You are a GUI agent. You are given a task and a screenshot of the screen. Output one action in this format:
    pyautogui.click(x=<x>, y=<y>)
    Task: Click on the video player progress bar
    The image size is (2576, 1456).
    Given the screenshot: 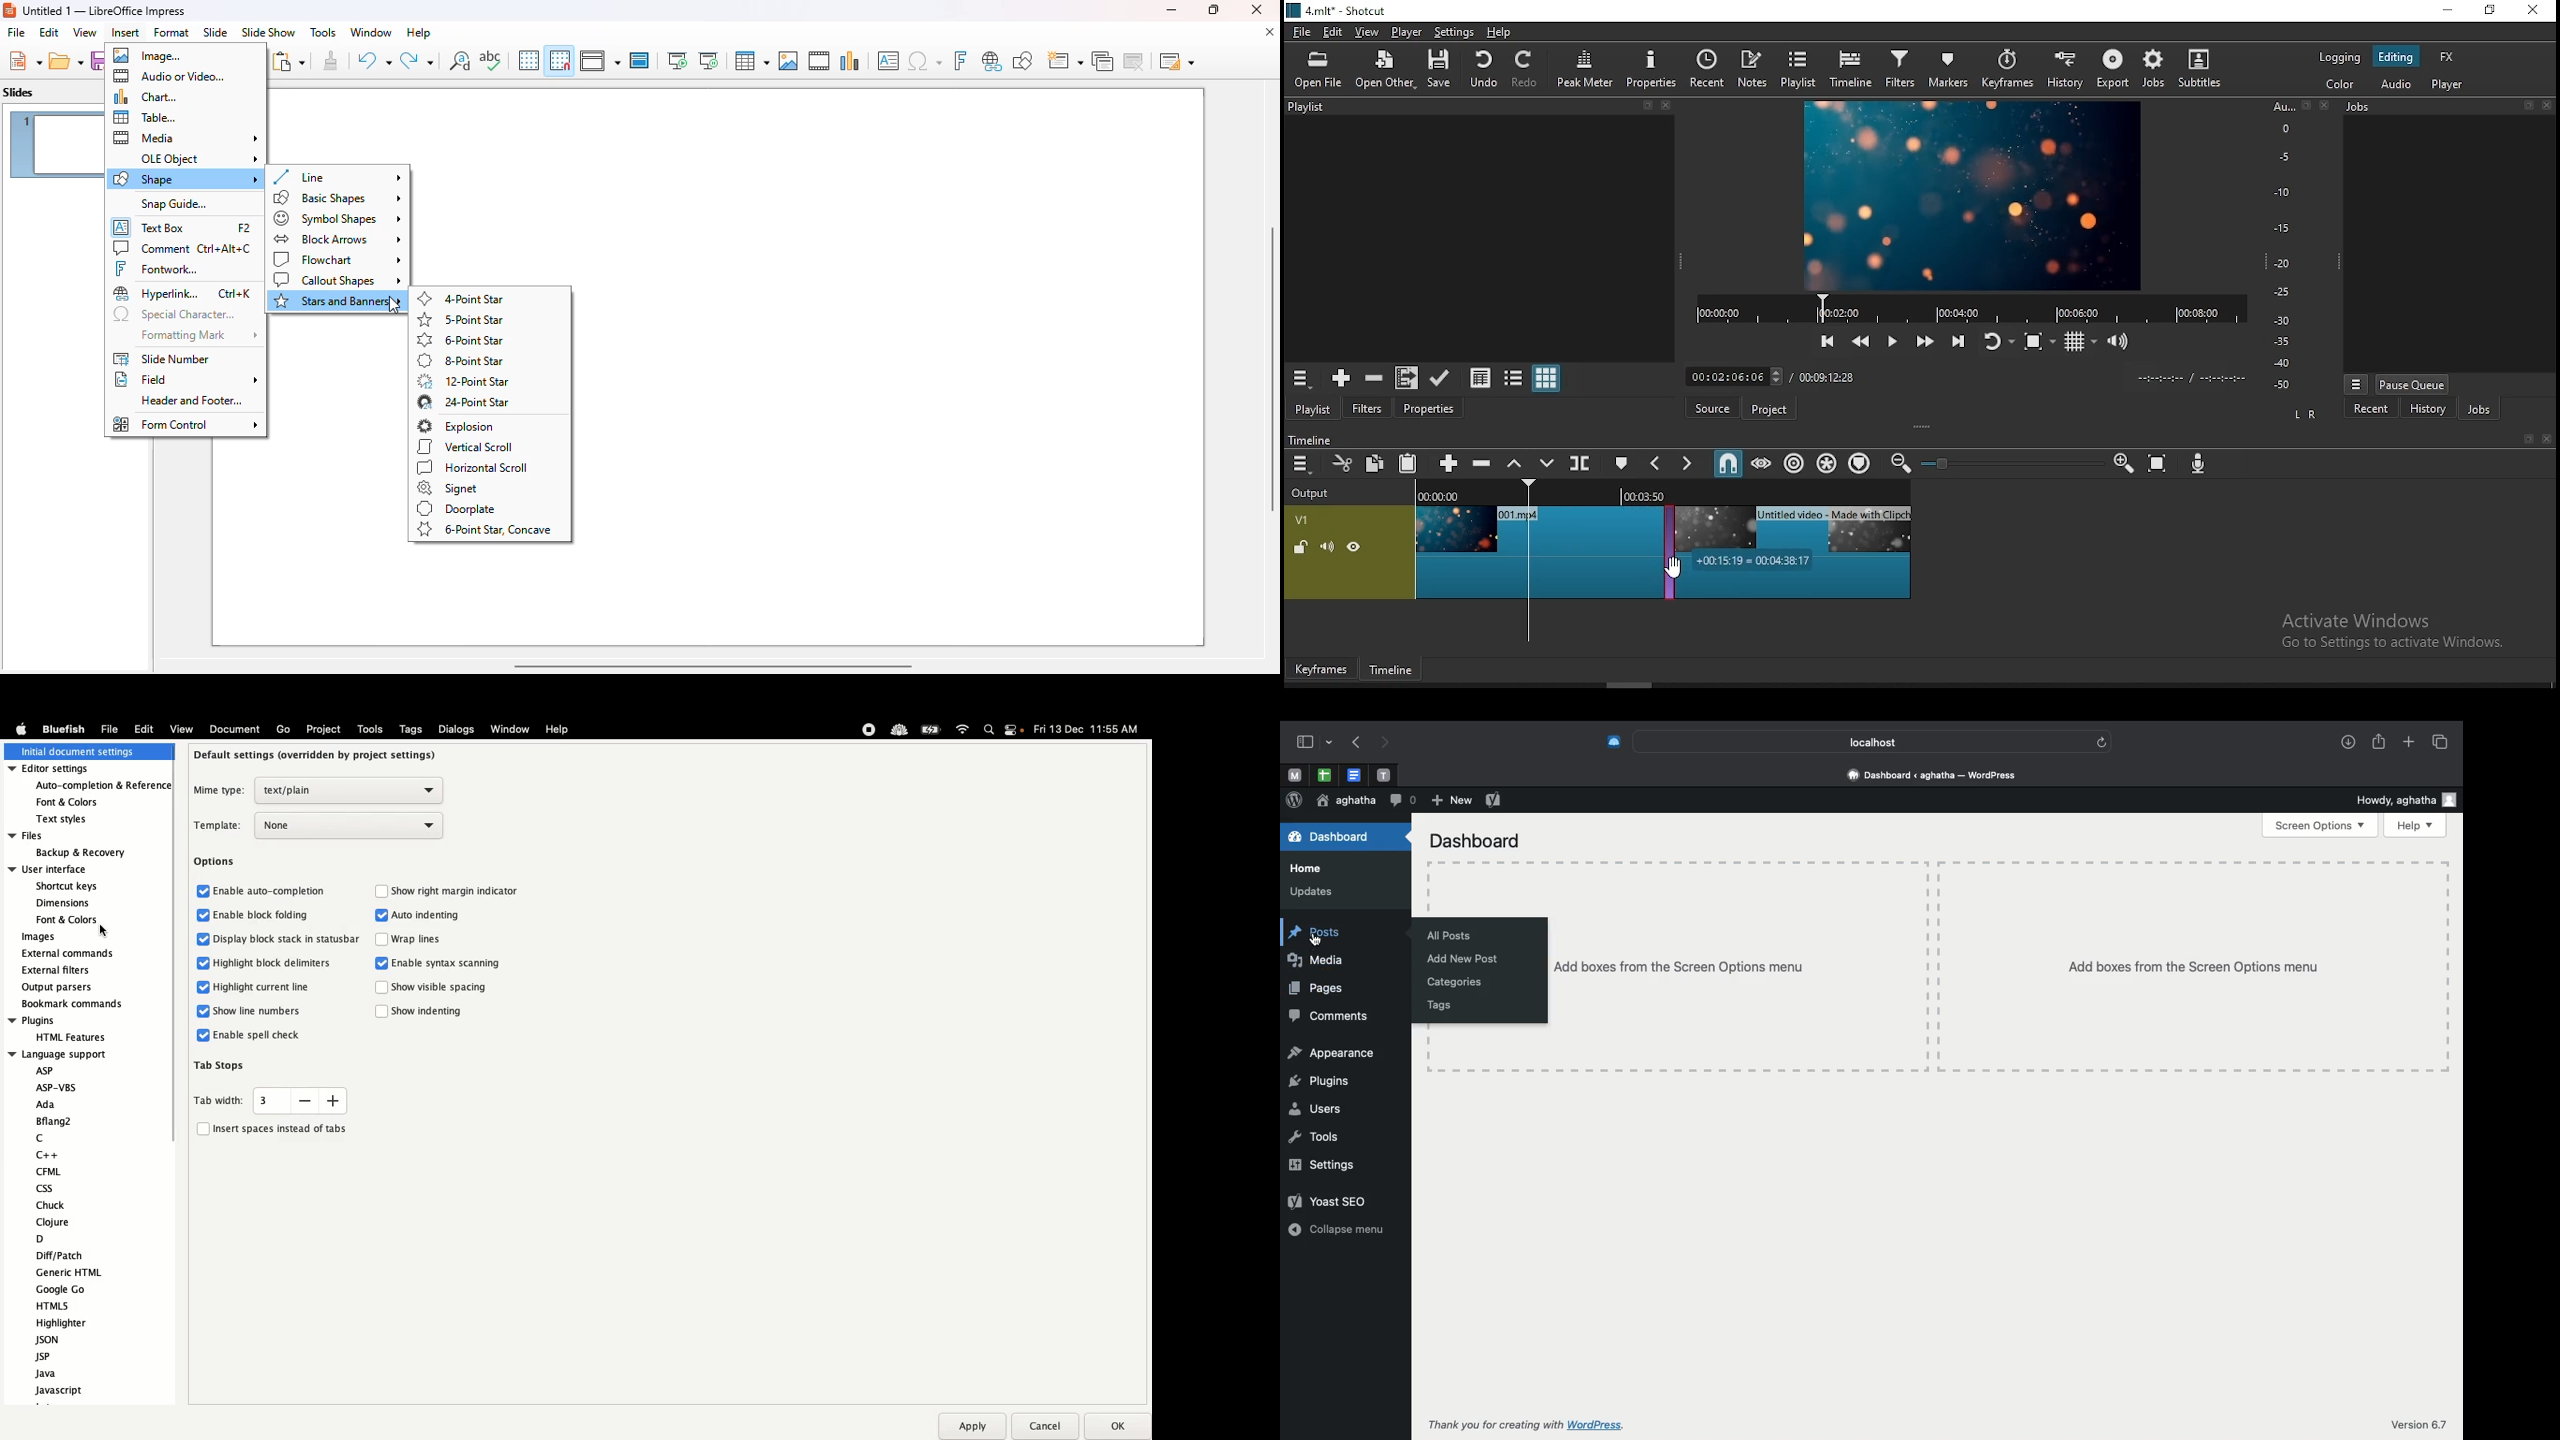 What is the action you would take?
    pyautogui.click(x=1970, y=307)
    